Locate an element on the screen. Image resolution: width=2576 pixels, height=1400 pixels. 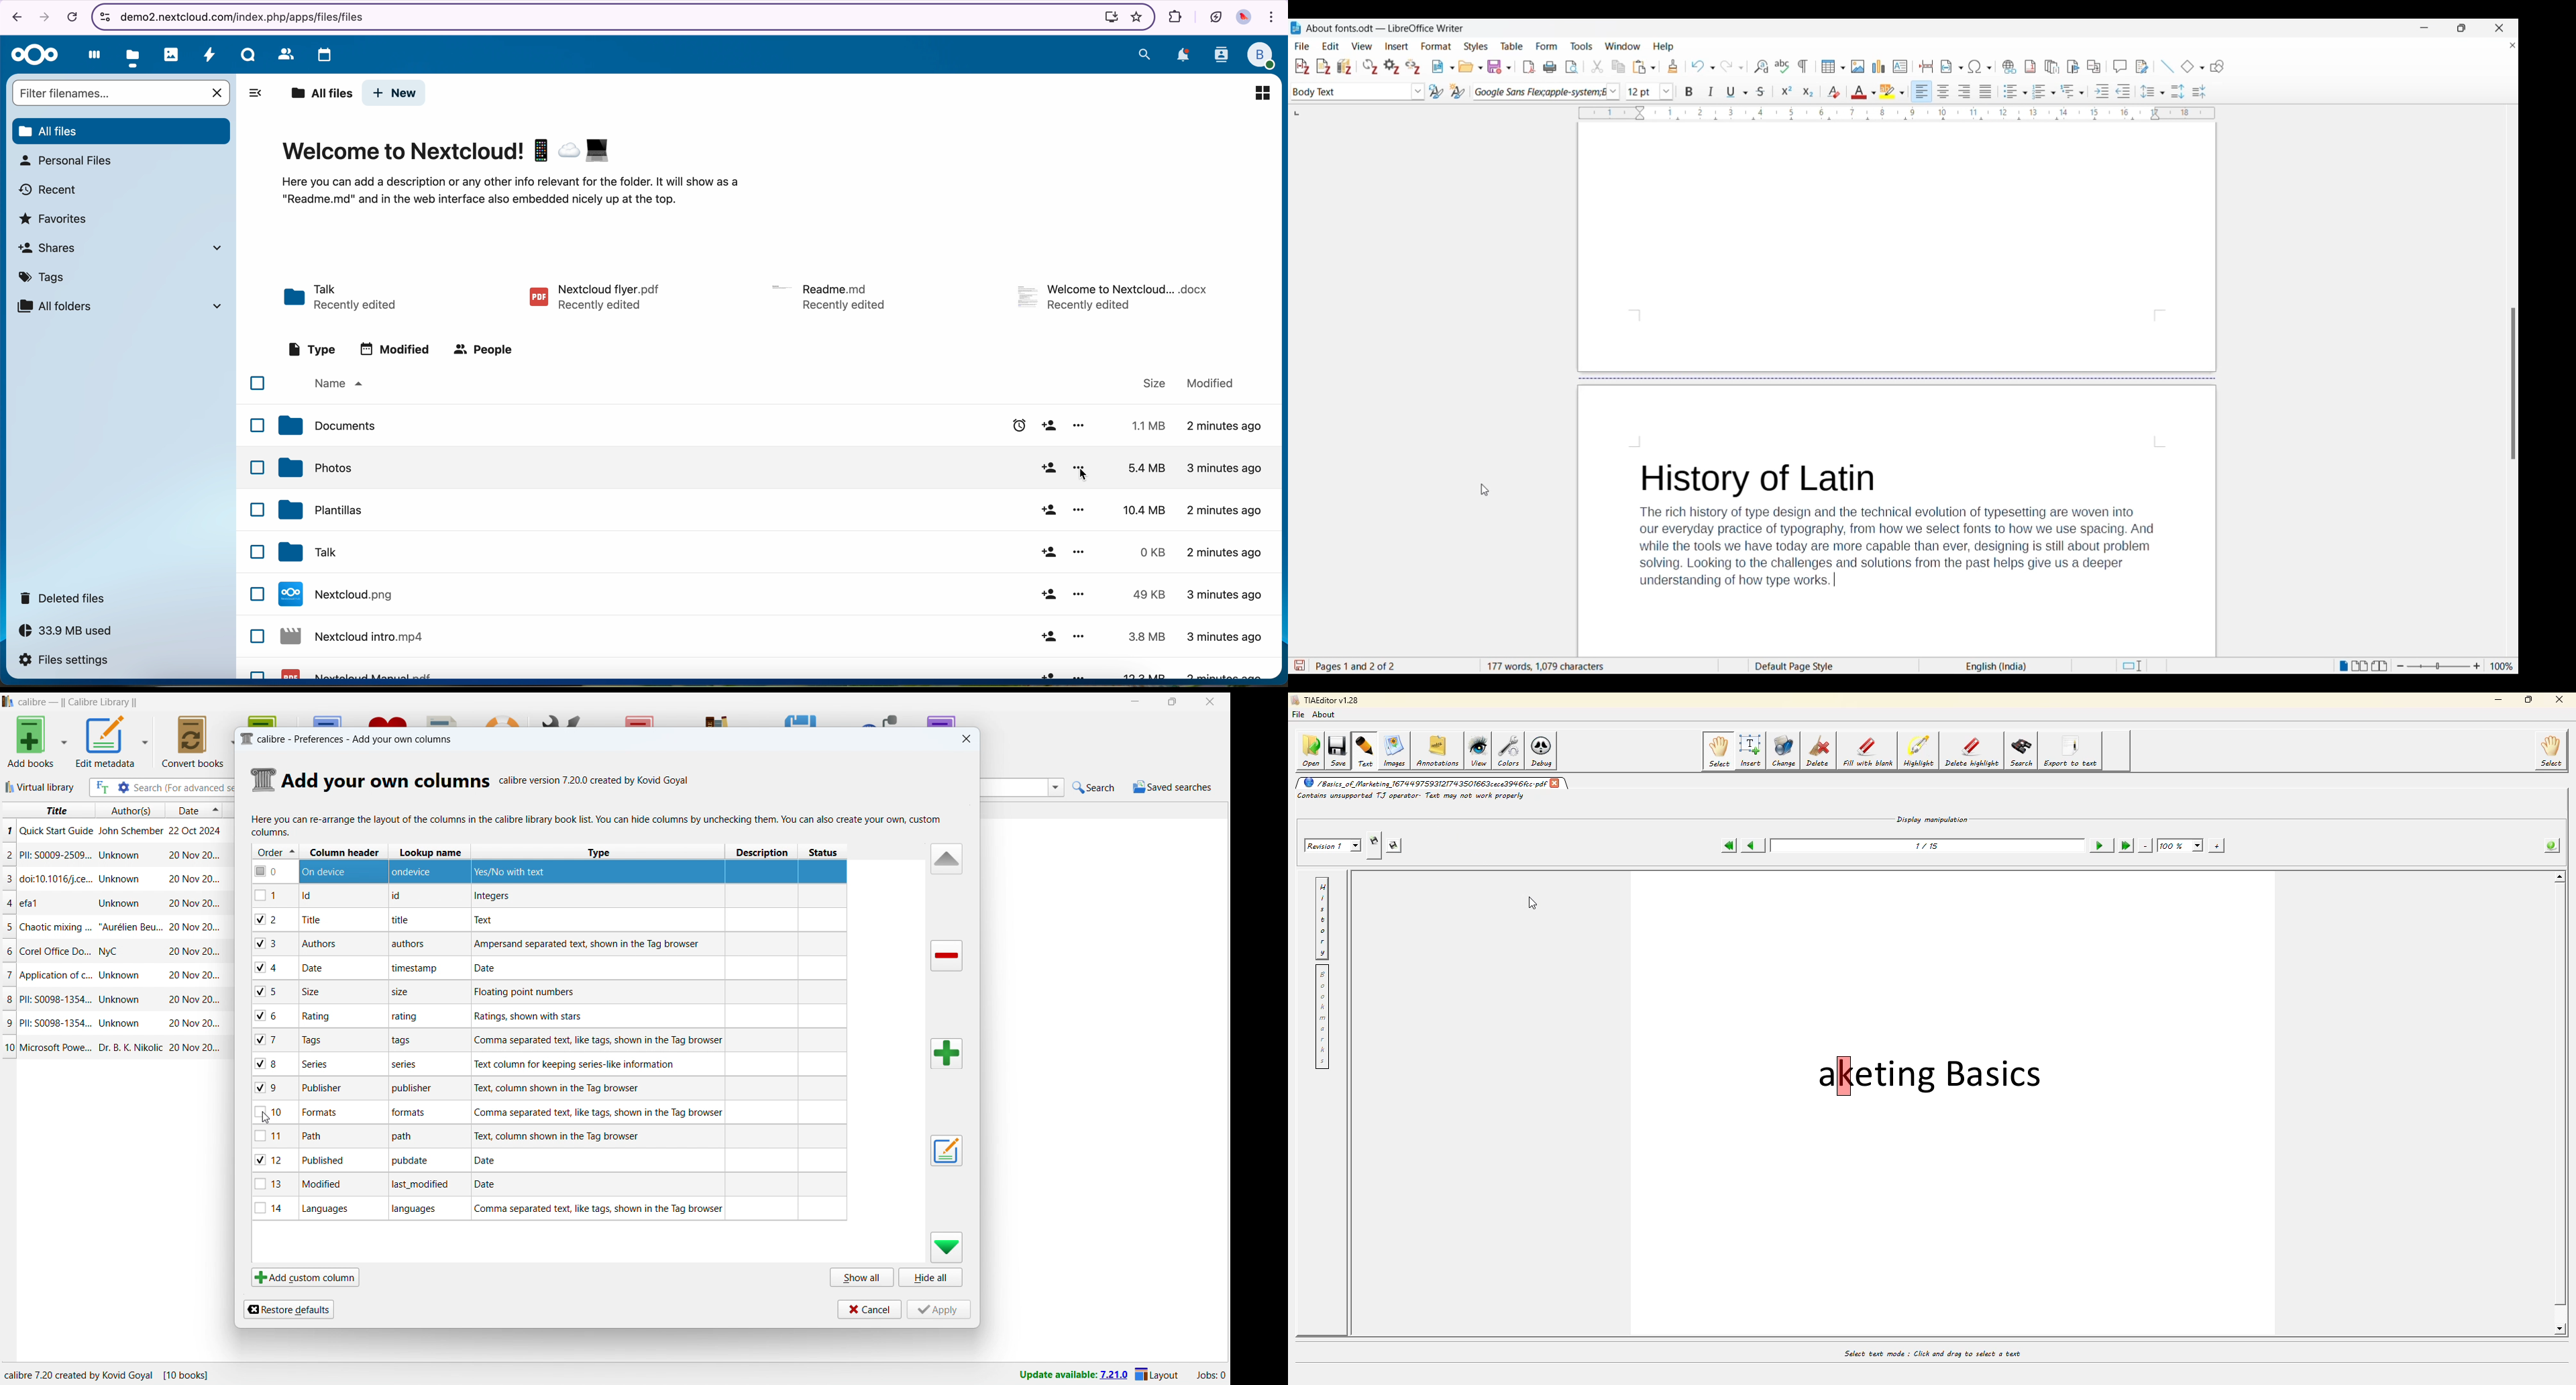
2 minutes ago is located at coordinates (1227, 428).